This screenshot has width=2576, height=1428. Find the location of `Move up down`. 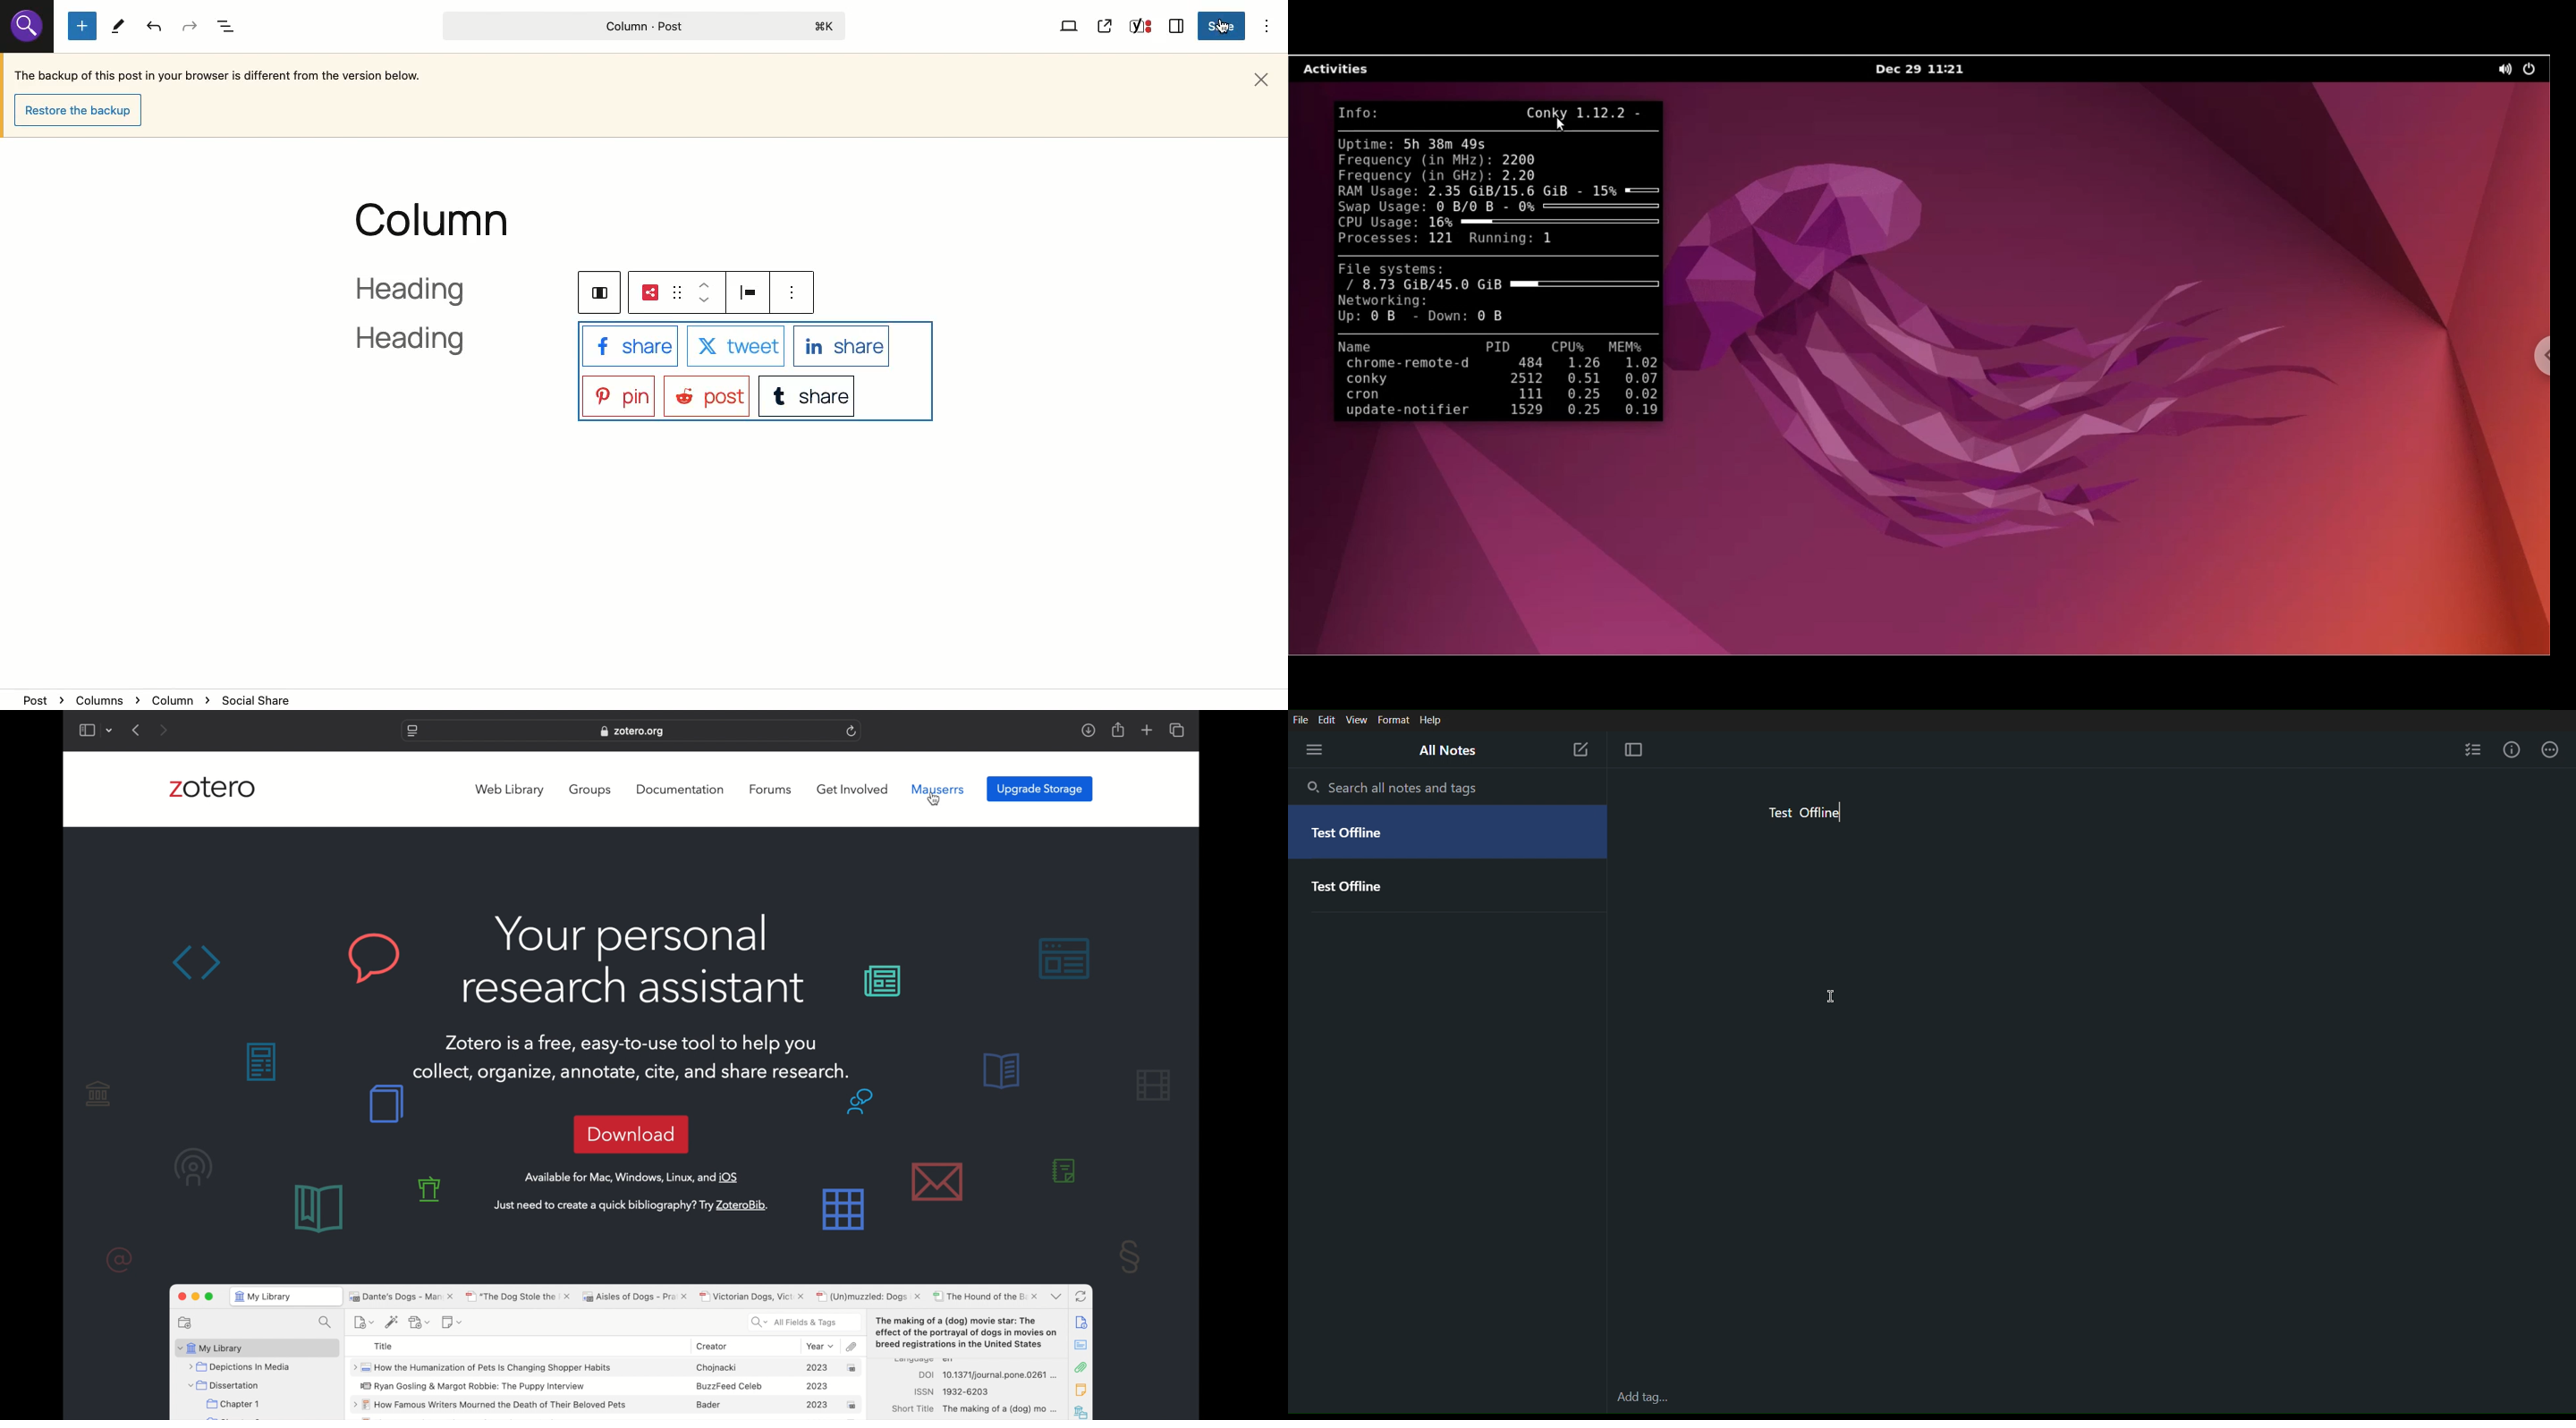

Move up down is located at coordinates (705, 292).